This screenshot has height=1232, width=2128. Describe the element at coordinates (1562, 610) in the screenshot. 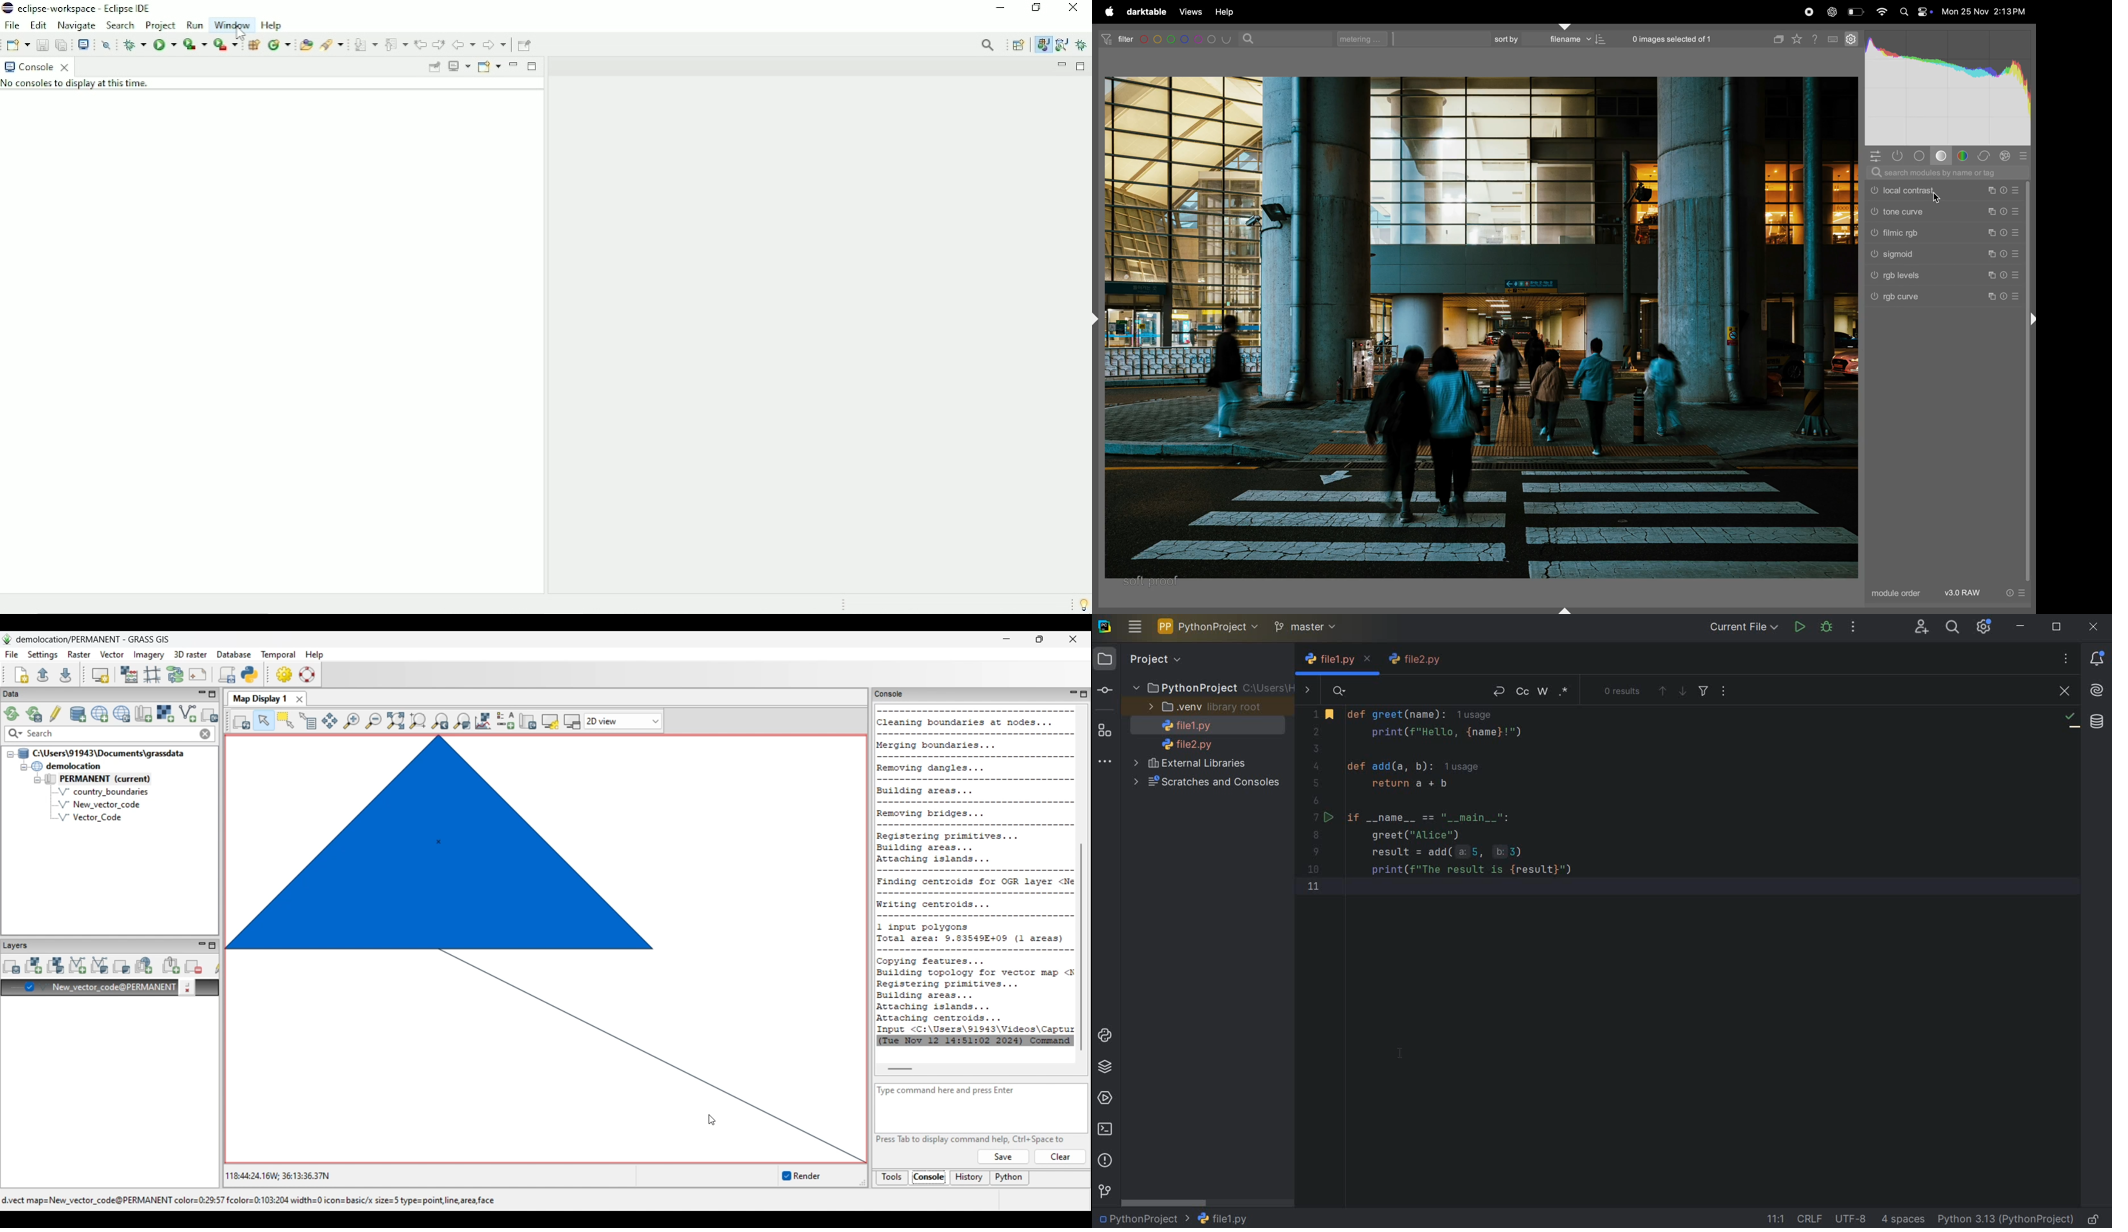

I see `shift+ctrl+b` at that location.